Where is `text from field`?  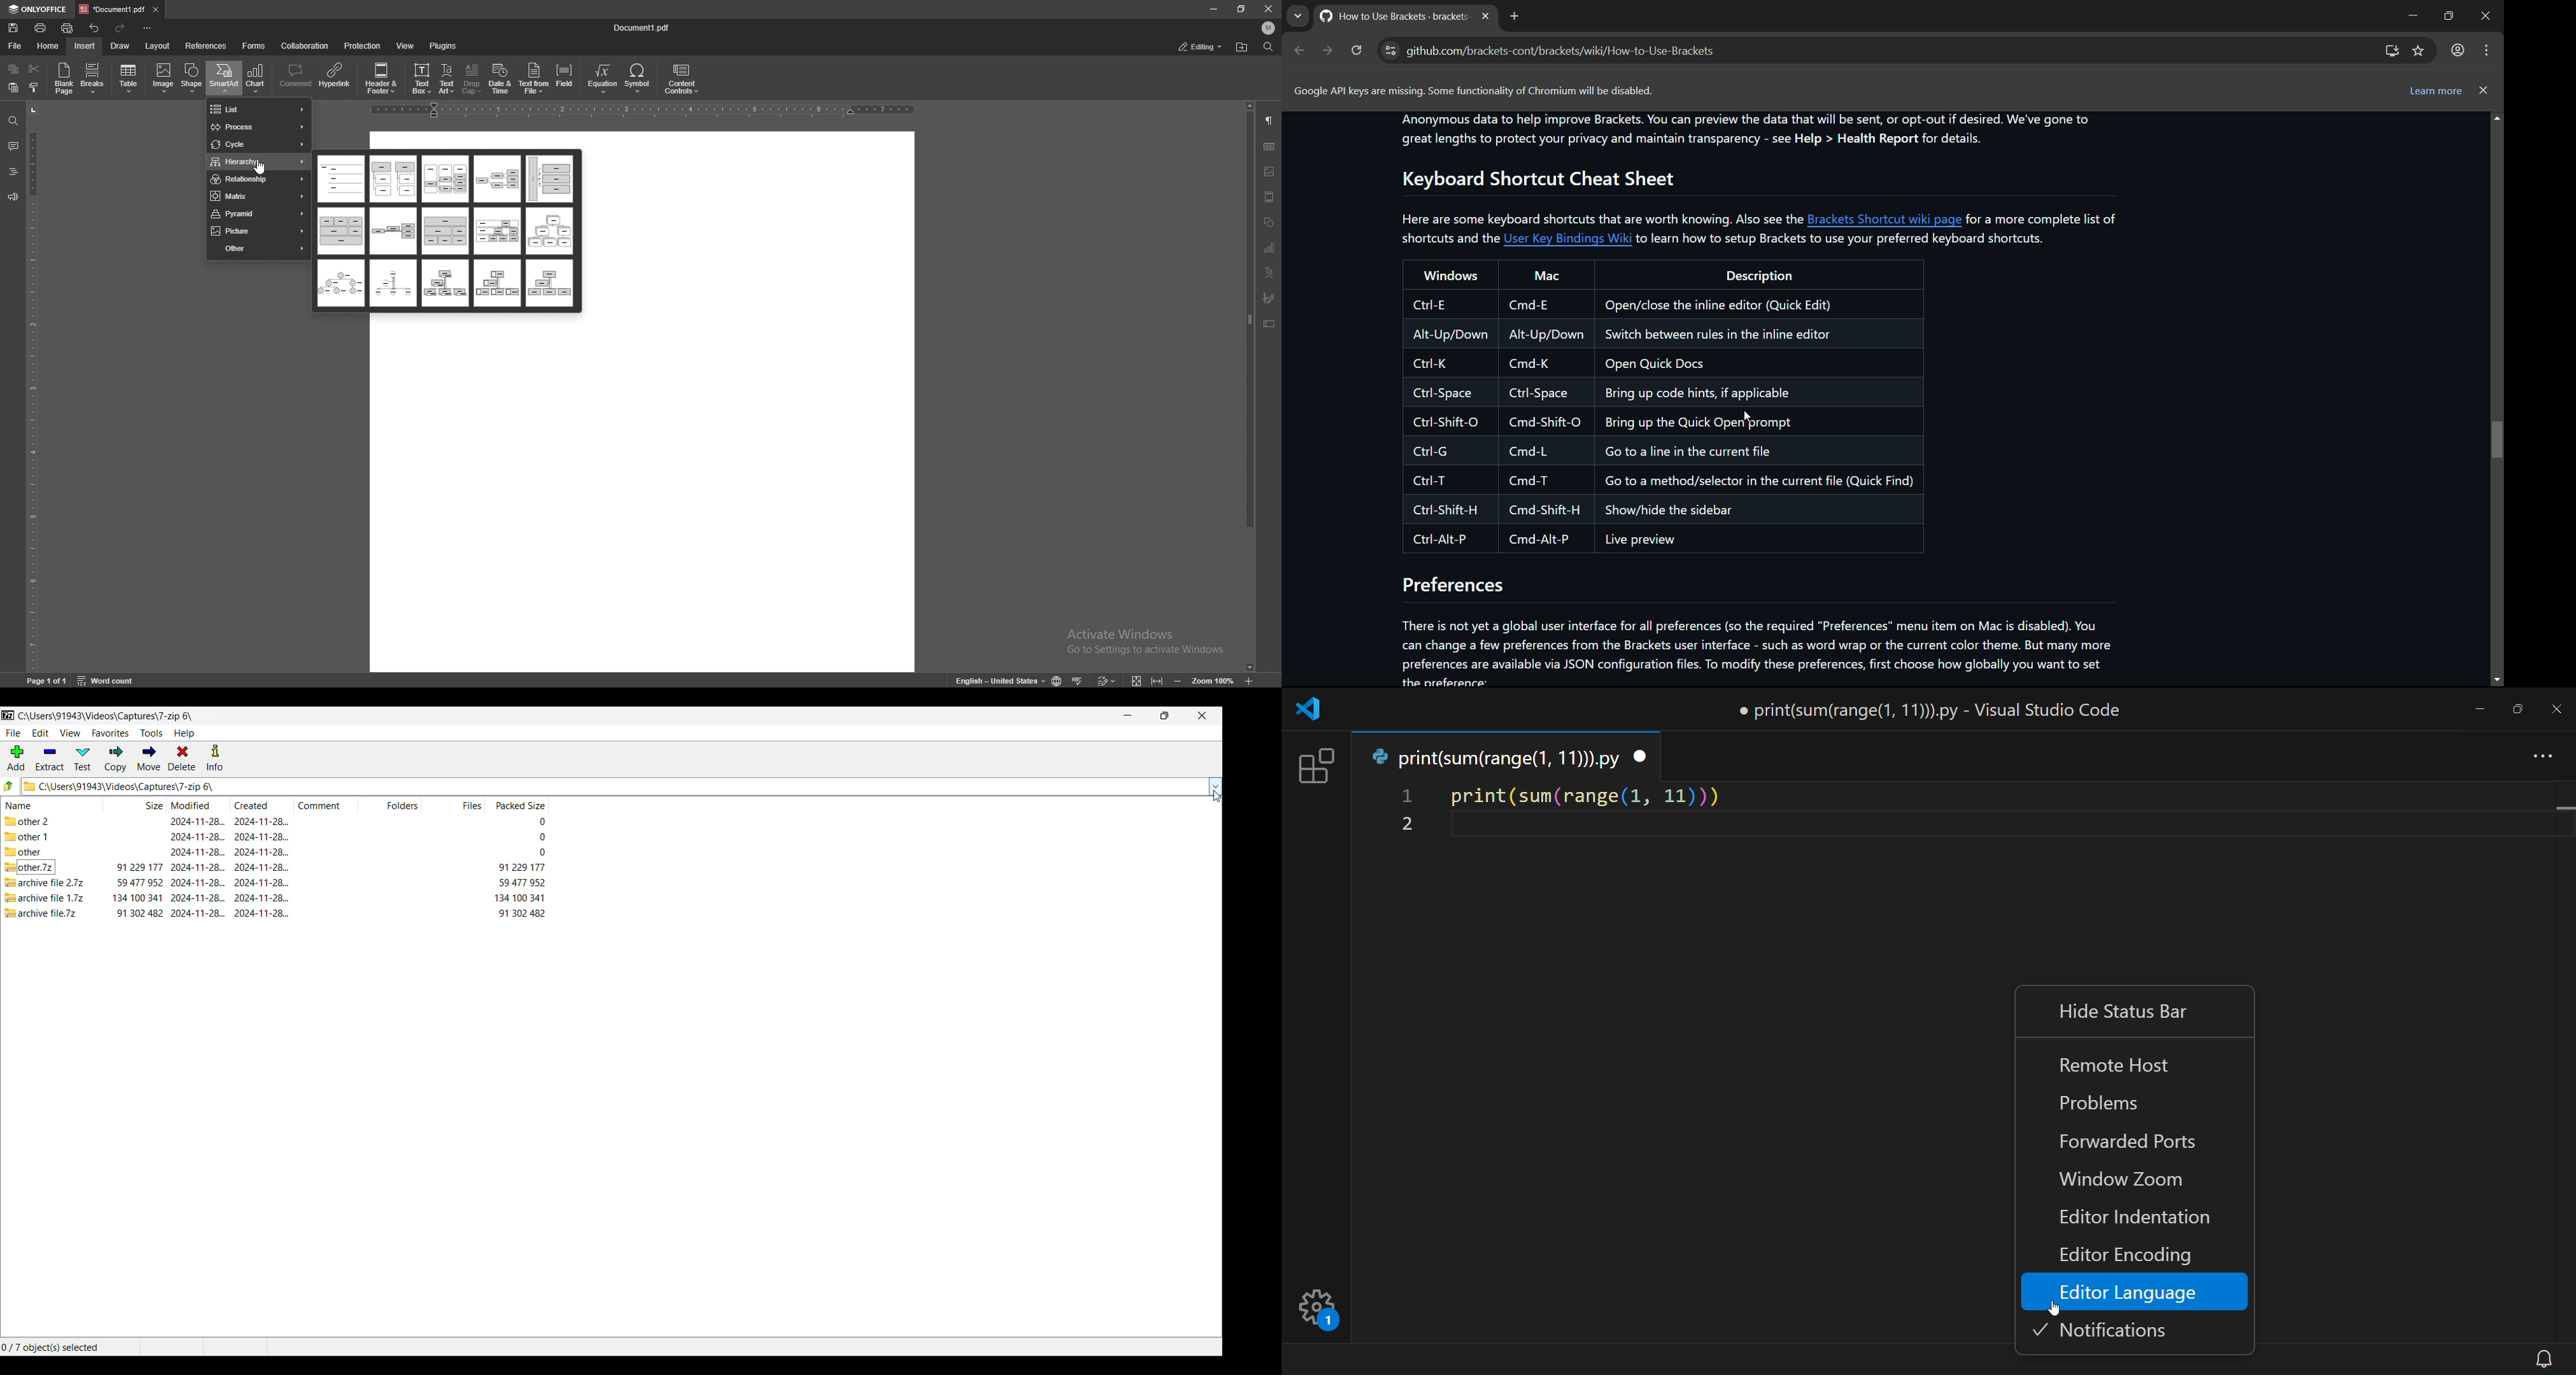 text from field is located at coordinates (534, 77).